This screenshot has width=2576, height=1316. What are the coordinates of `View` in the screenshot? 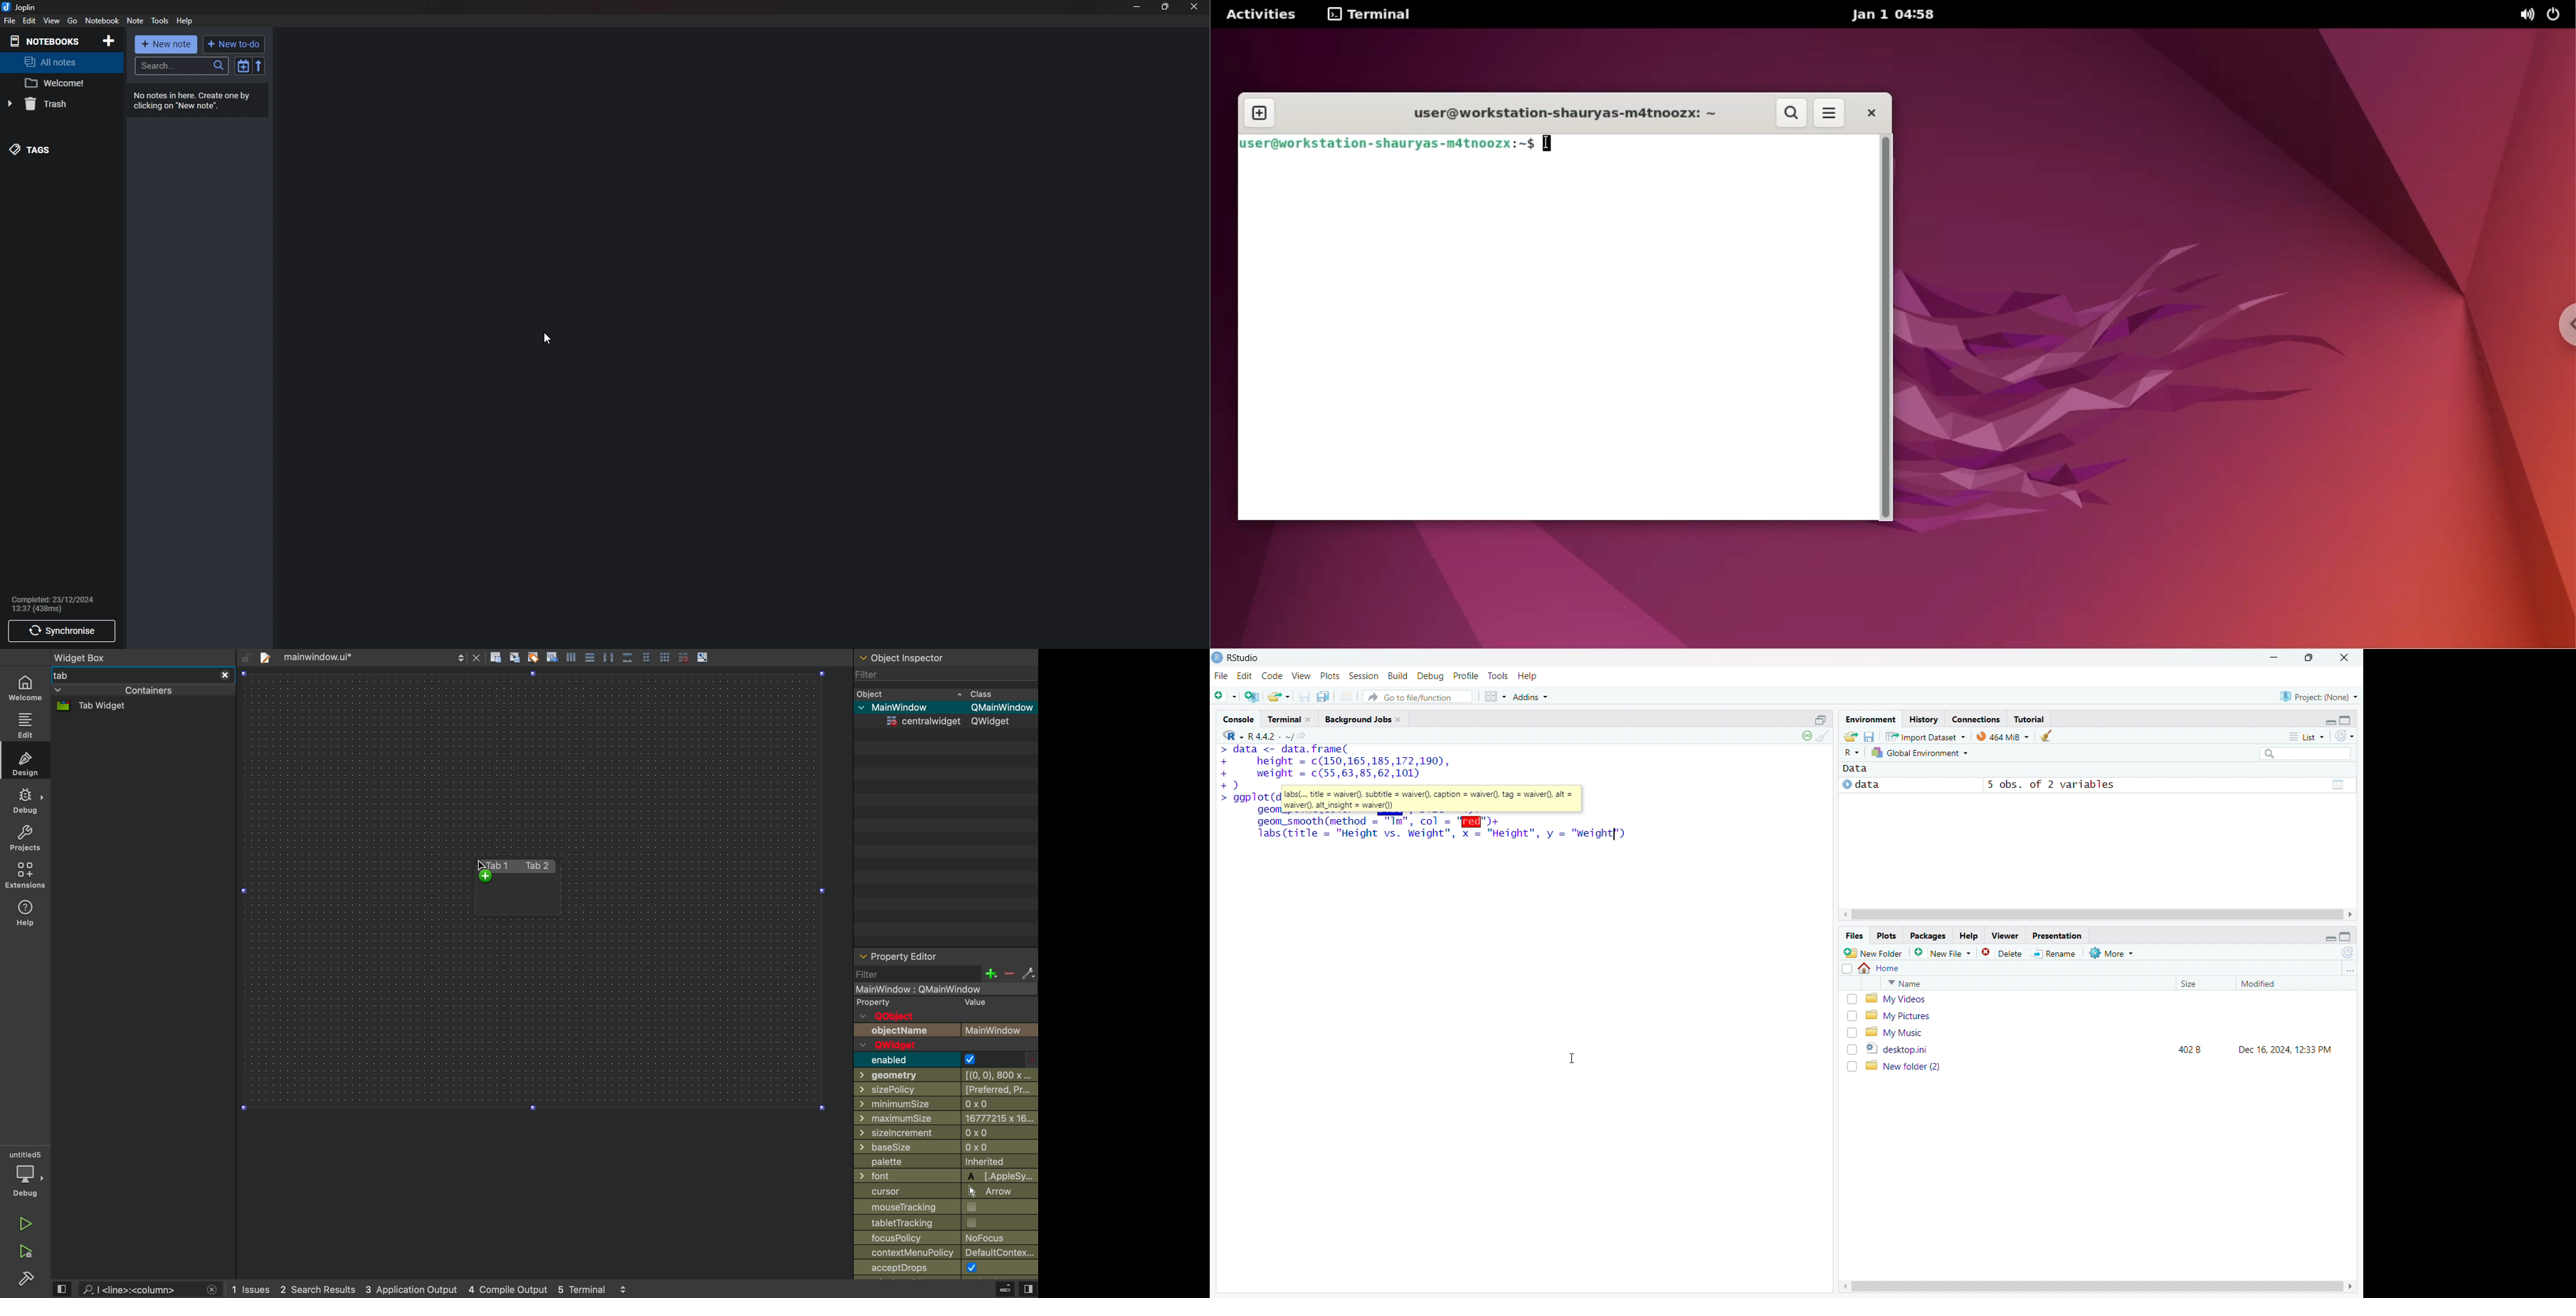 It's located at (52, 21).